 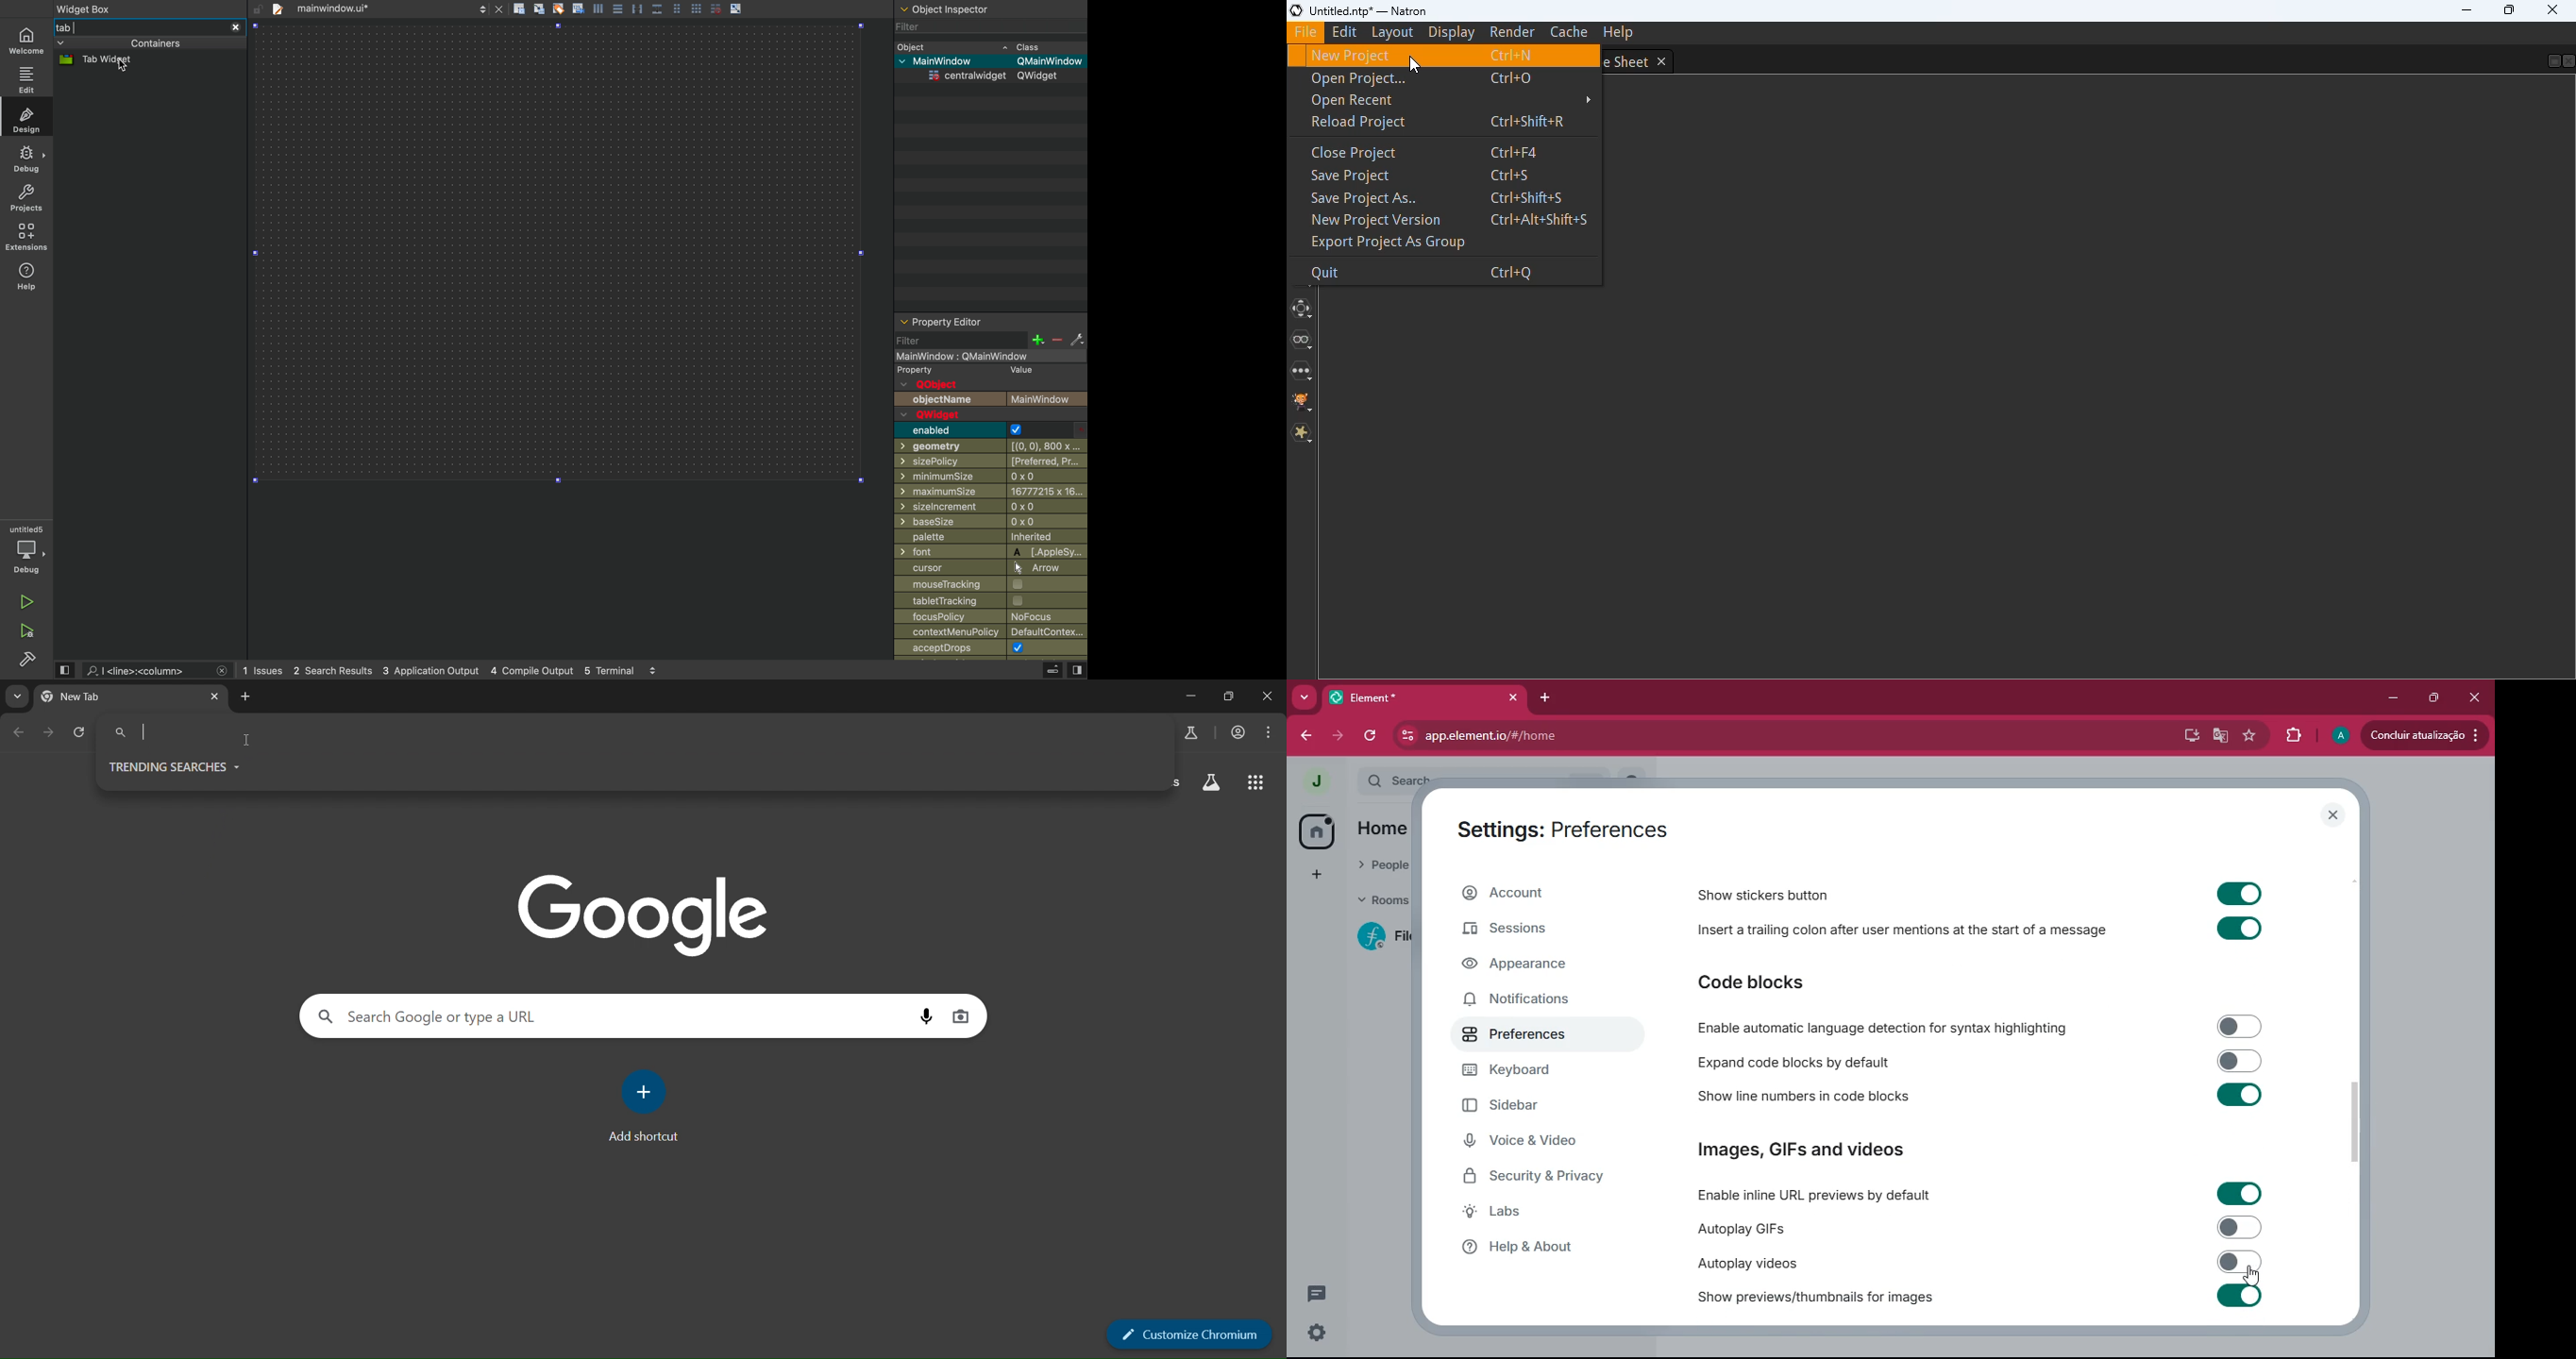 I want to click on autoplay videos, so click(x=1745, y=1263).